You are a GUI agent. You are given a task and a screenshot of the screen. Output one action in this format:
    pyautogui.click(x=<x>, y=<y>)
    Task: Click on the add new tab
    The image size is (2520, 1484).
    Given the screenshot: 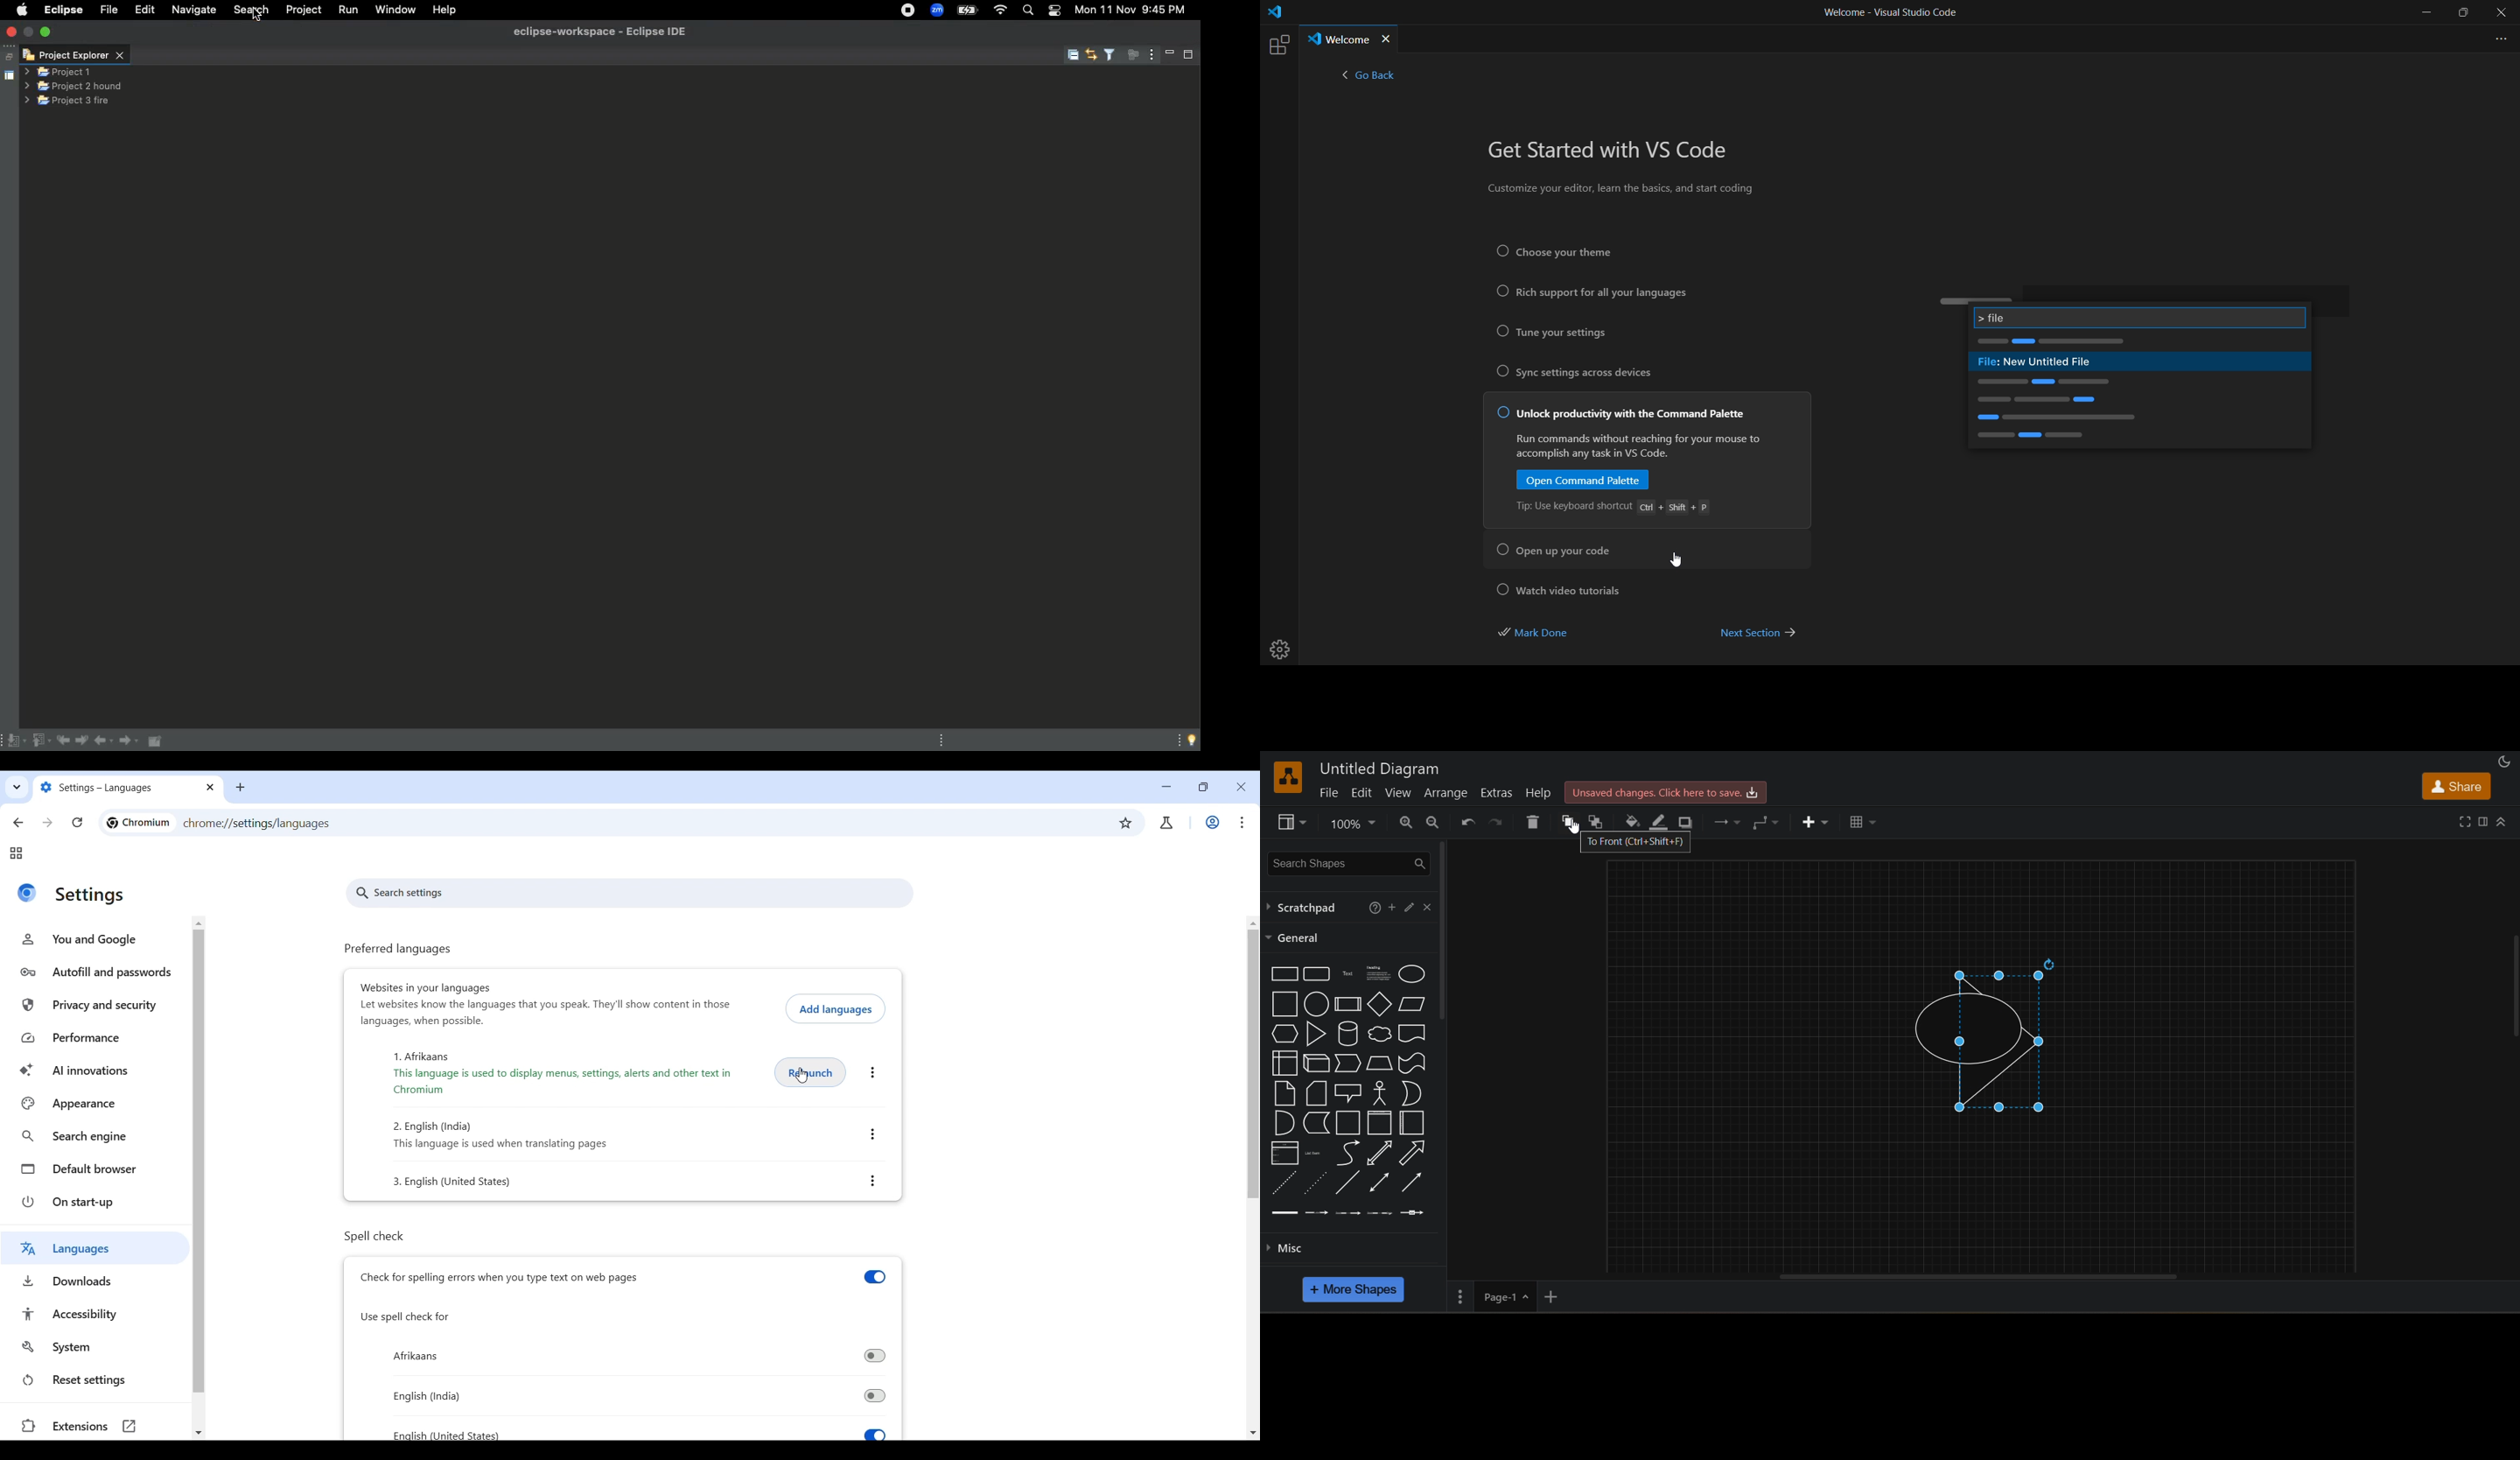 What is the action you would take?
    pyautogui.click(x=240, y=786)
    